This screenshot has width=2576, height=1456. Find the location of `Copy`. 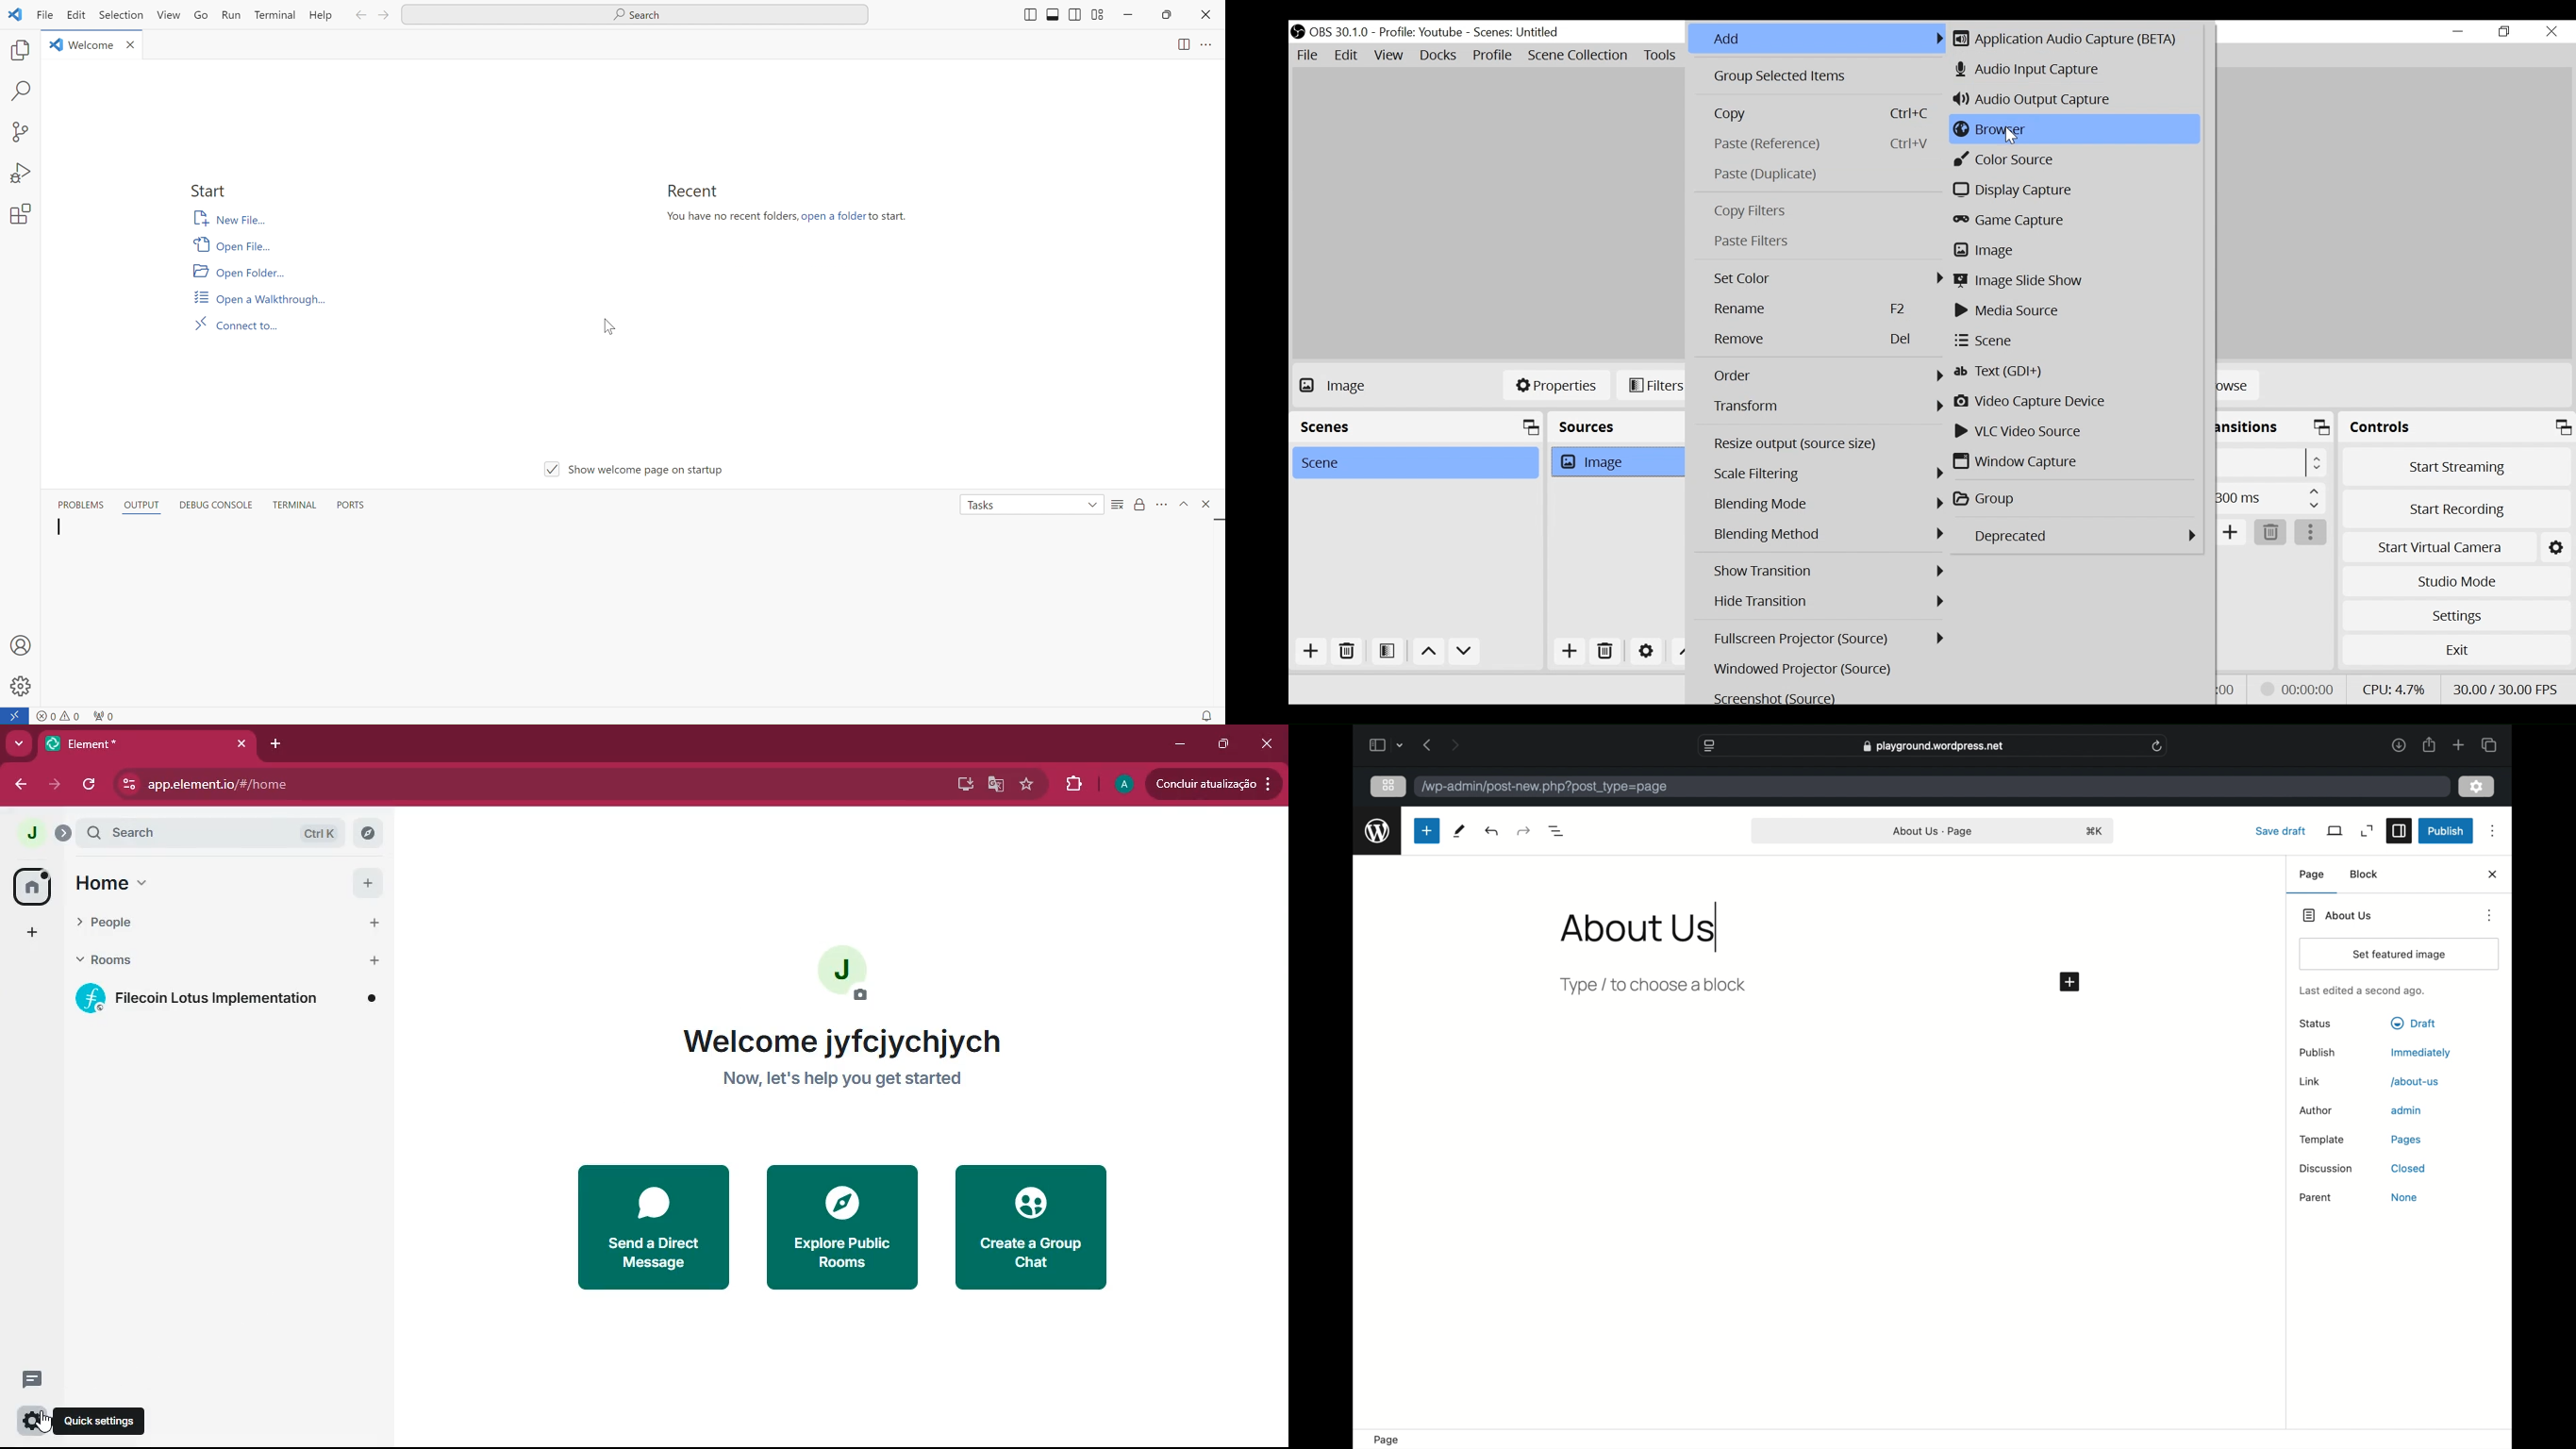

Copy is located at coordinates (1825, 113).